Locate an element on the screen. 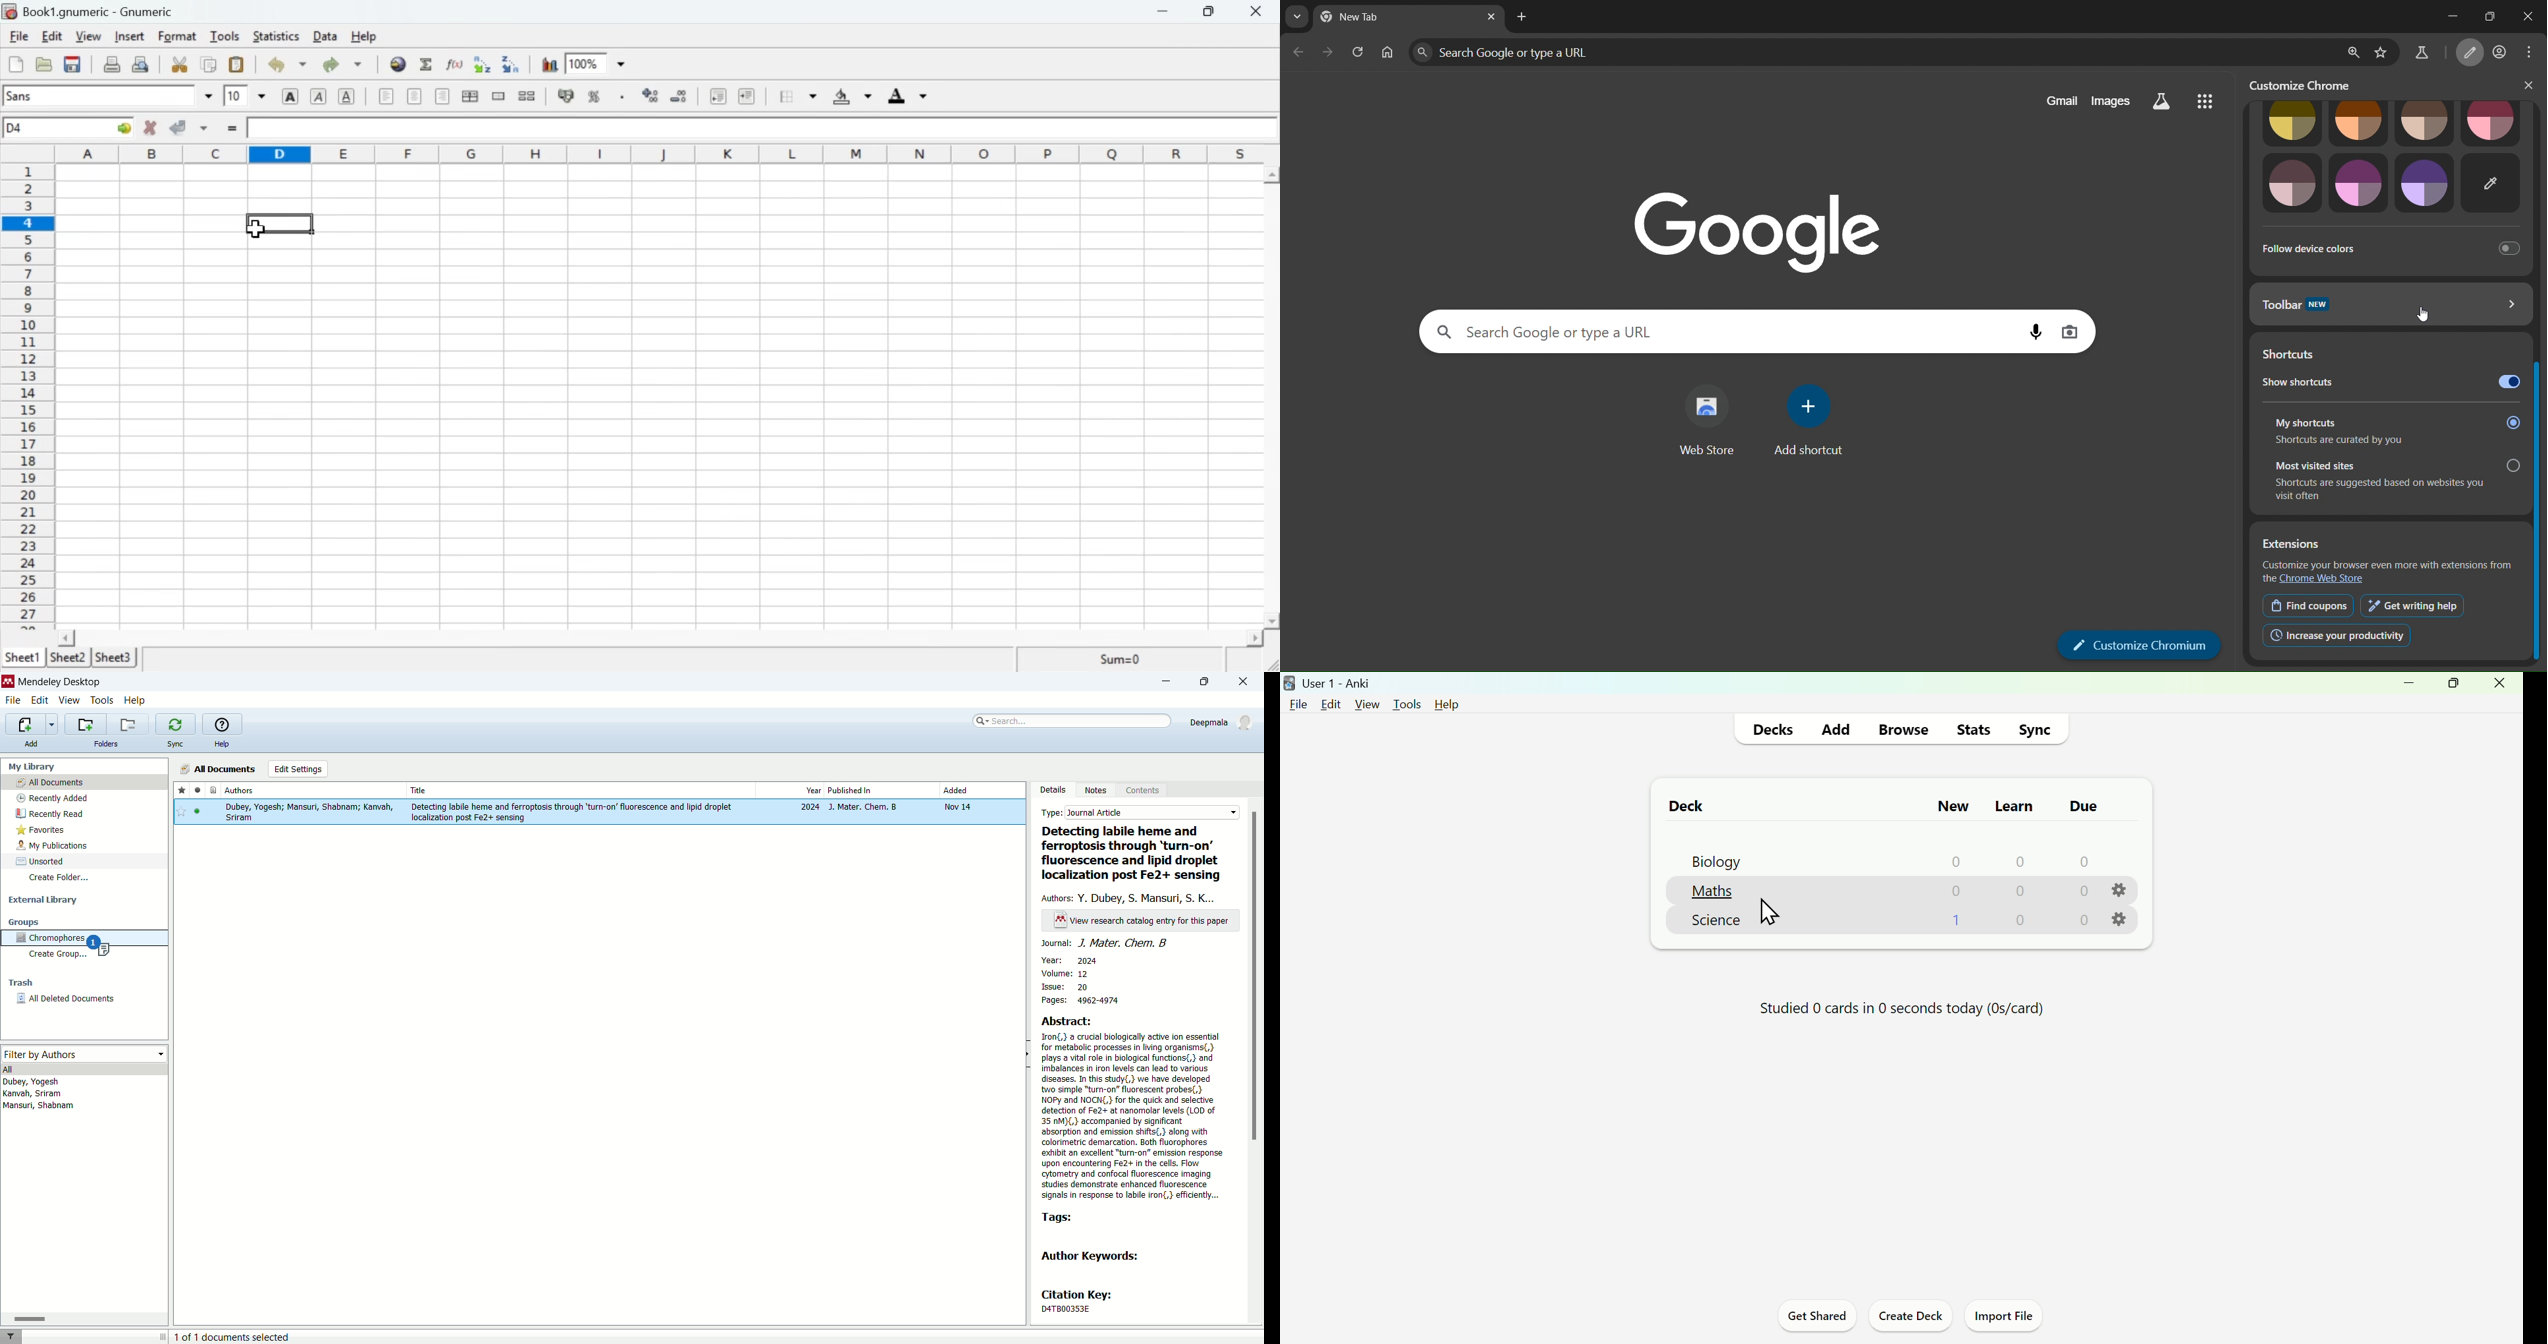 The height and width of the screenshot is (1344, 2548). Align left is located at coordinates (386, 96).